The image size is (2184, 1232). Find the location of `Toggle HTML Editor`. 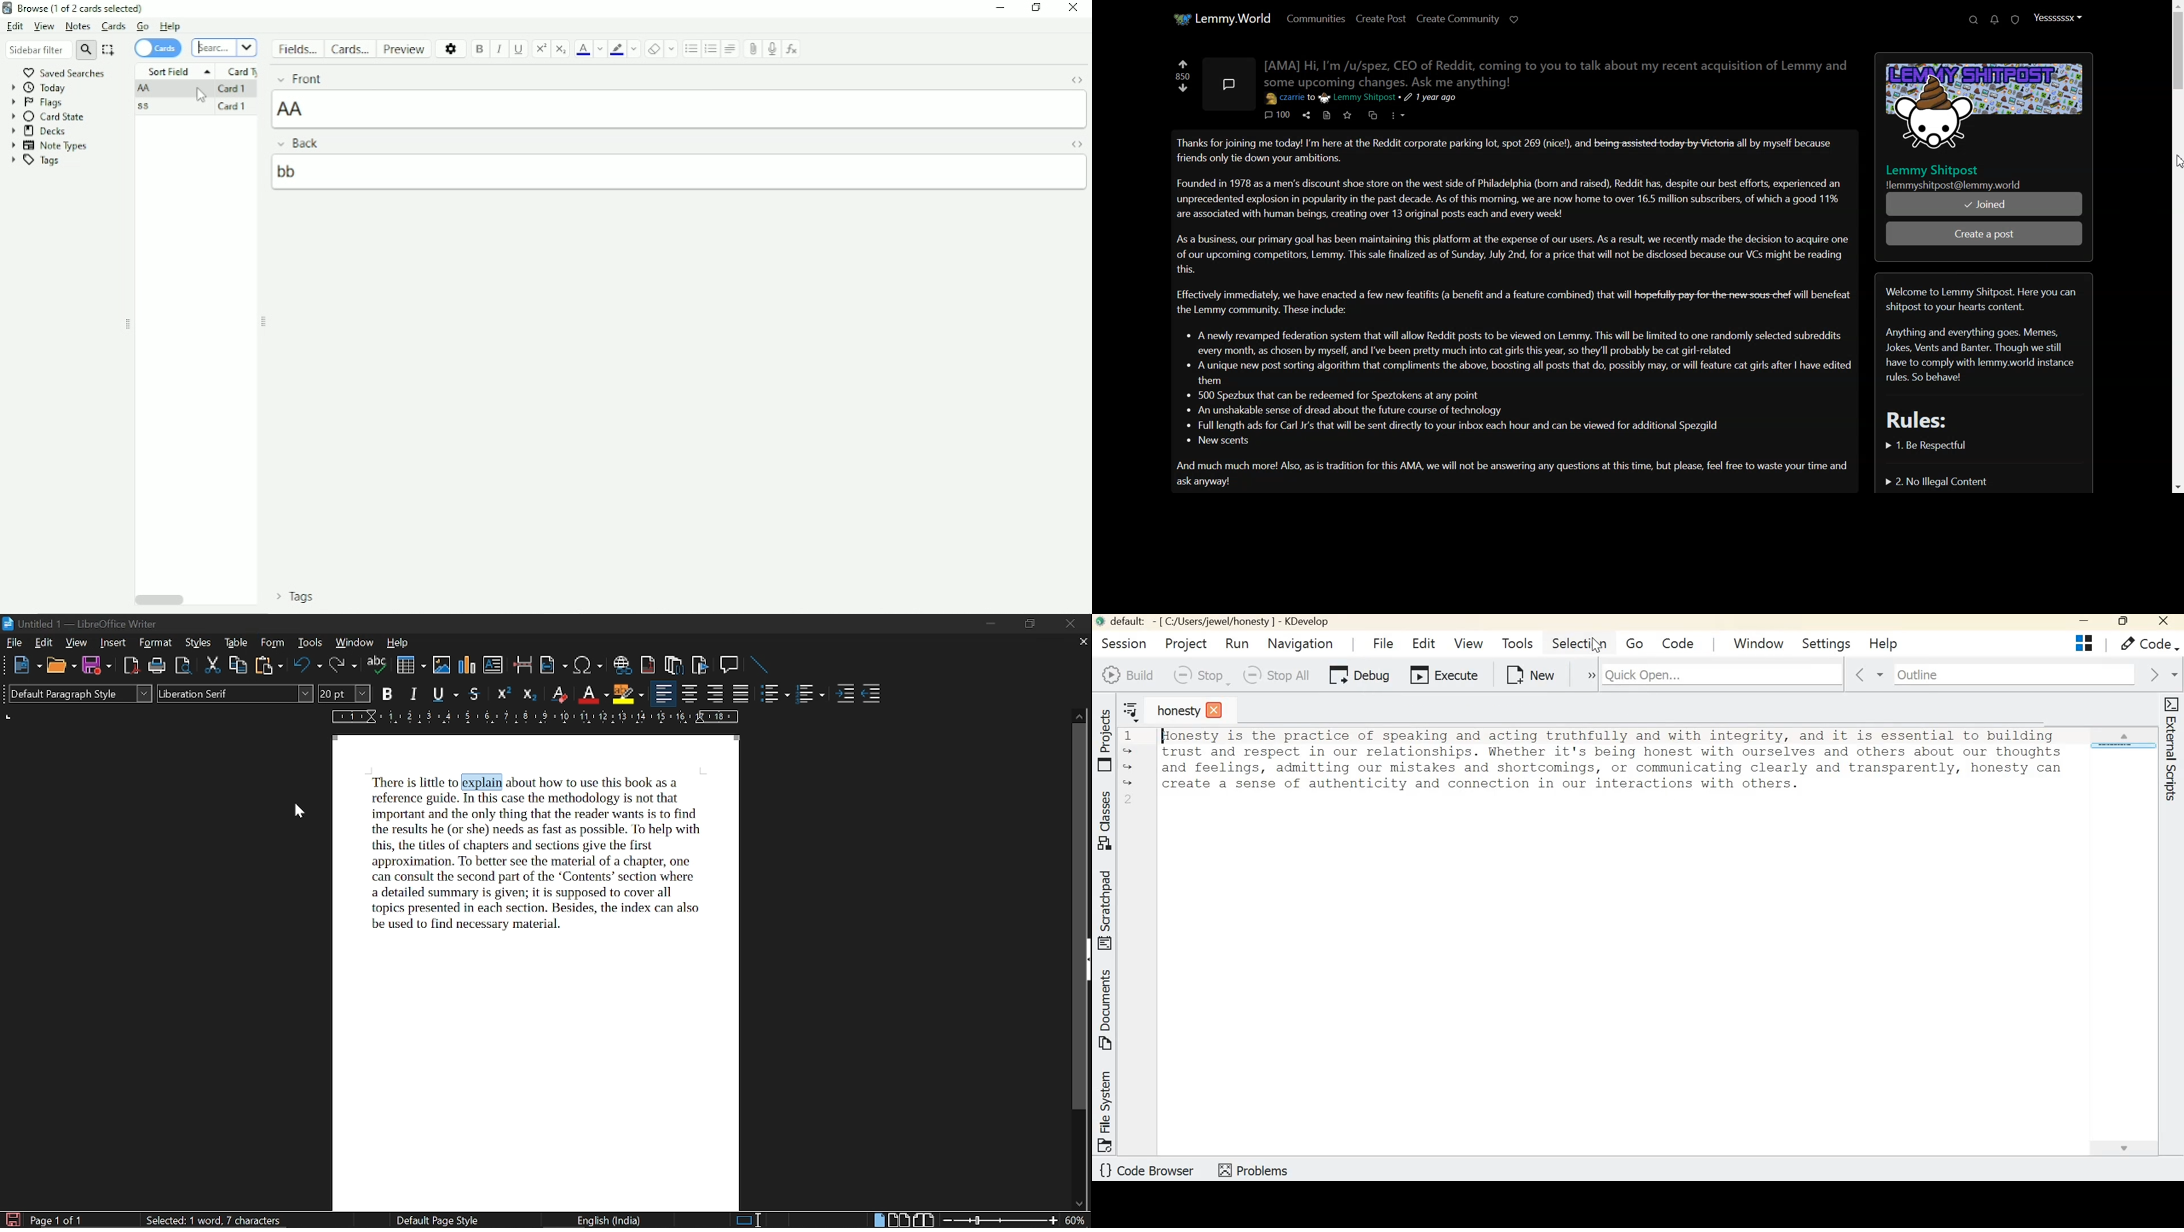

Toggle HTML Editor is located at coordinates (1078, 80).